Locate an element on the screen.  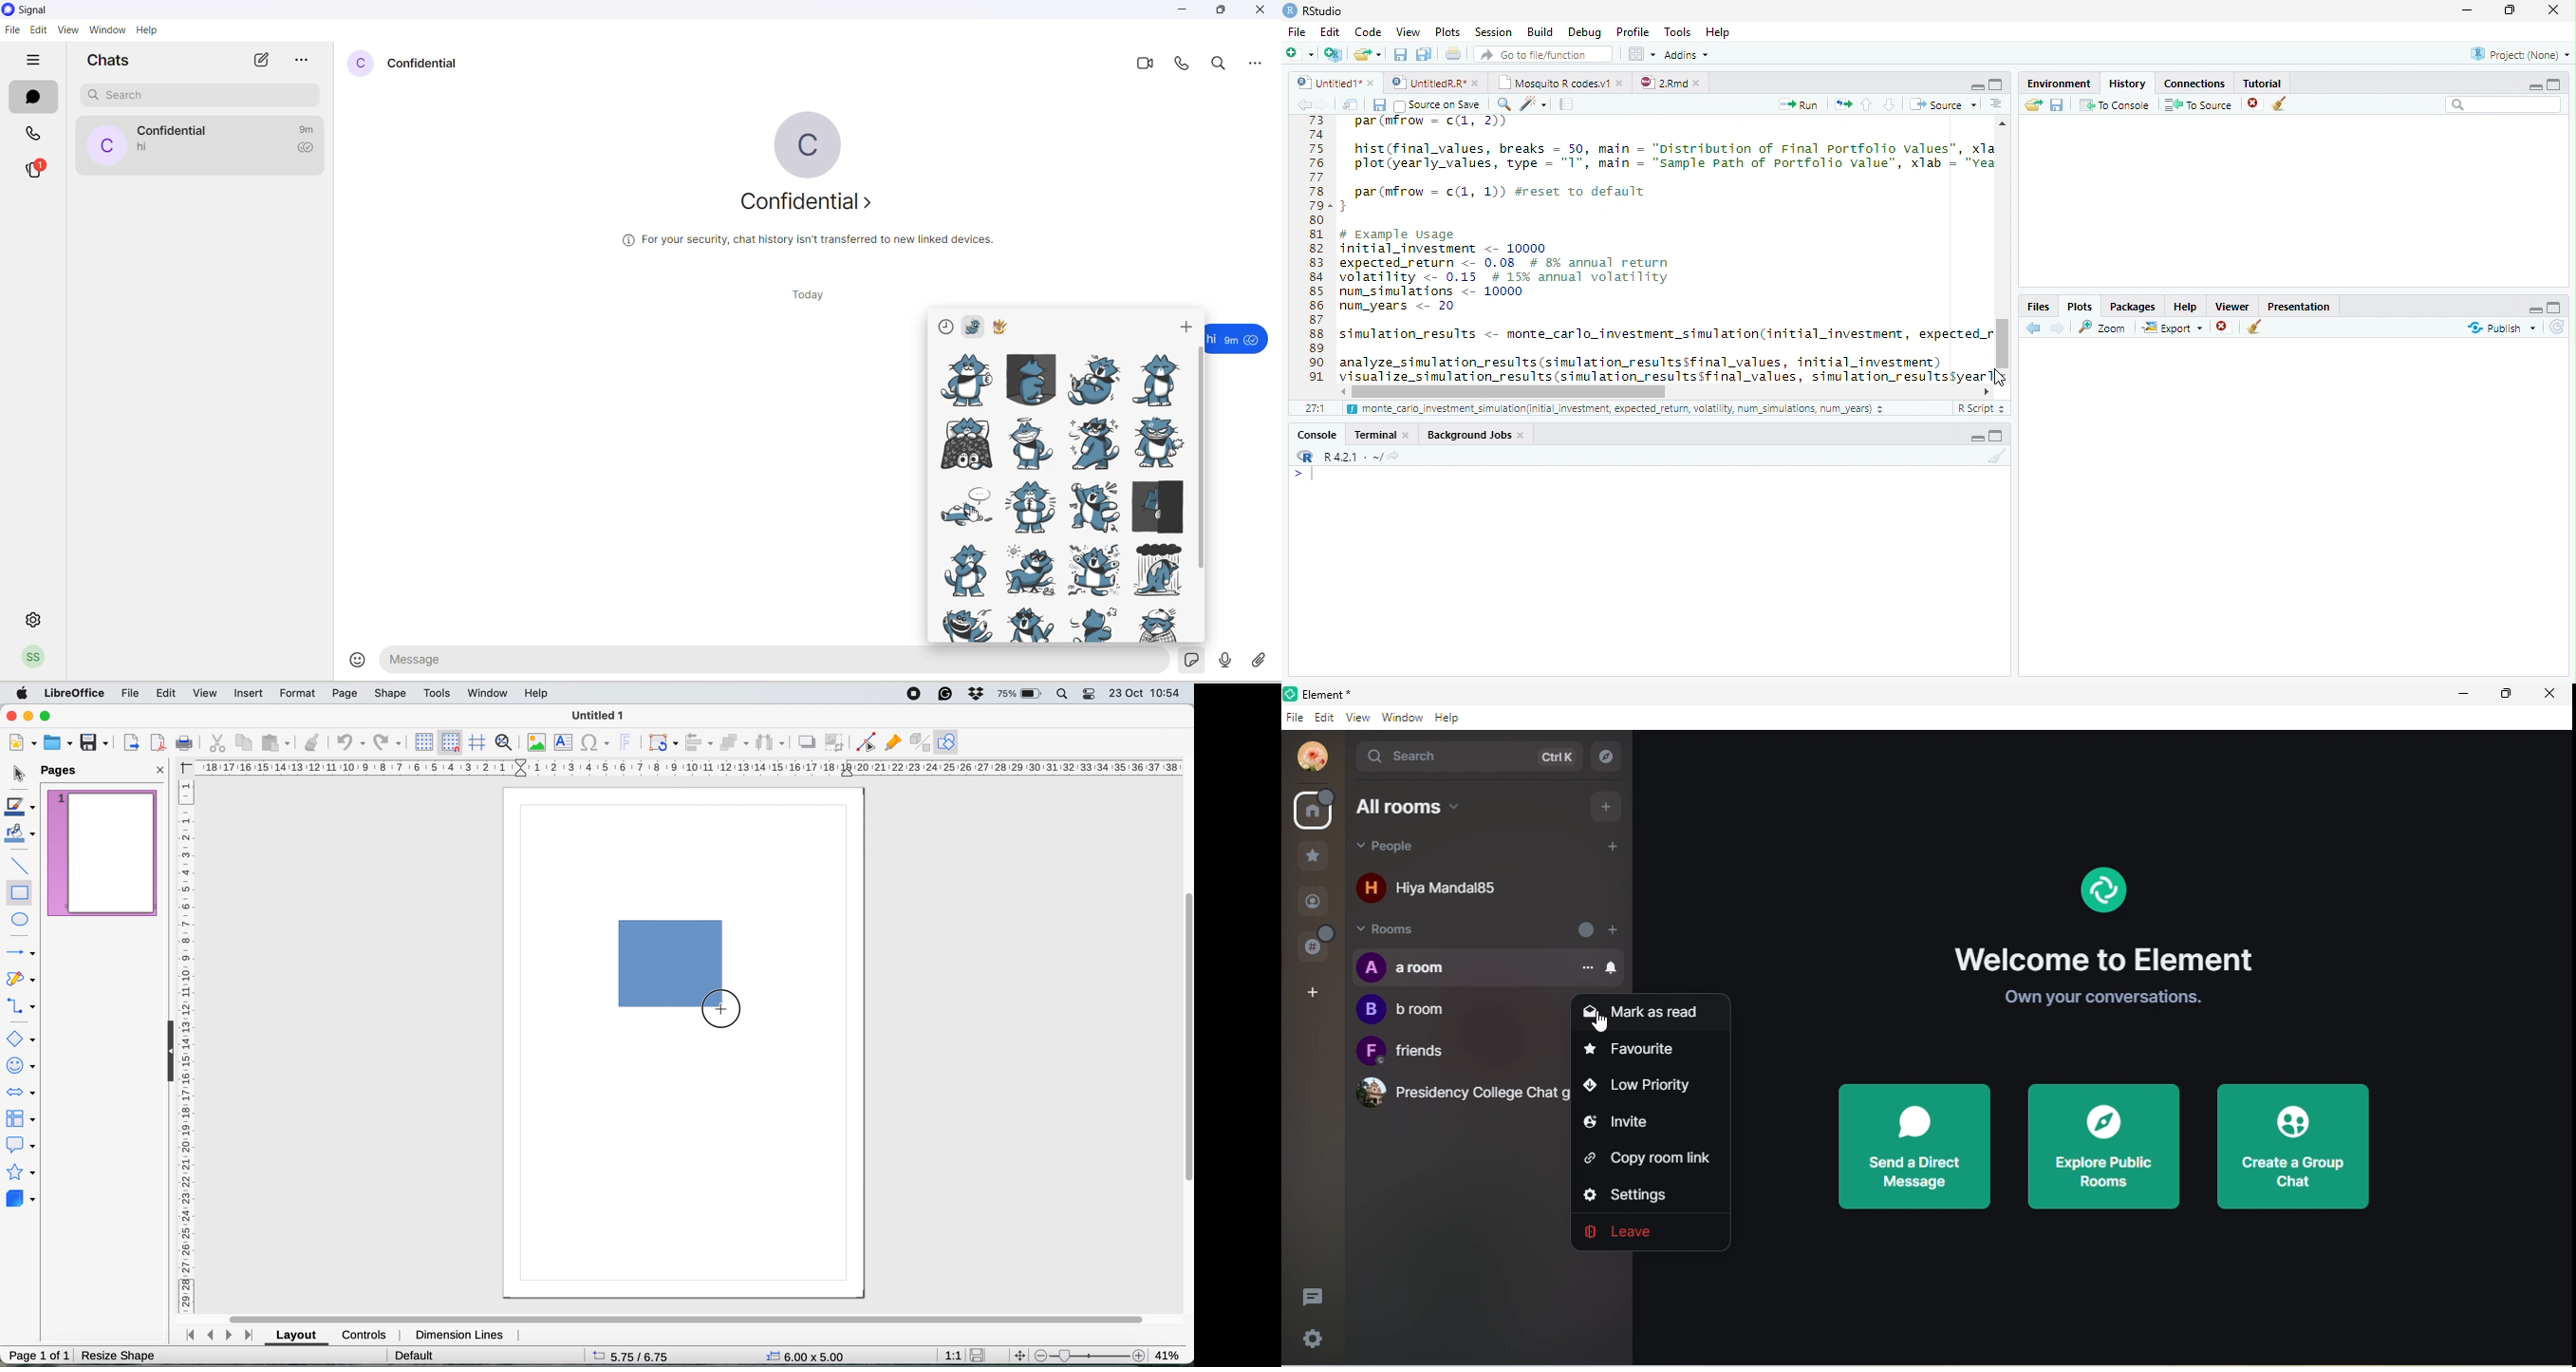
cat stickers is located at coordinates (1060, 497).